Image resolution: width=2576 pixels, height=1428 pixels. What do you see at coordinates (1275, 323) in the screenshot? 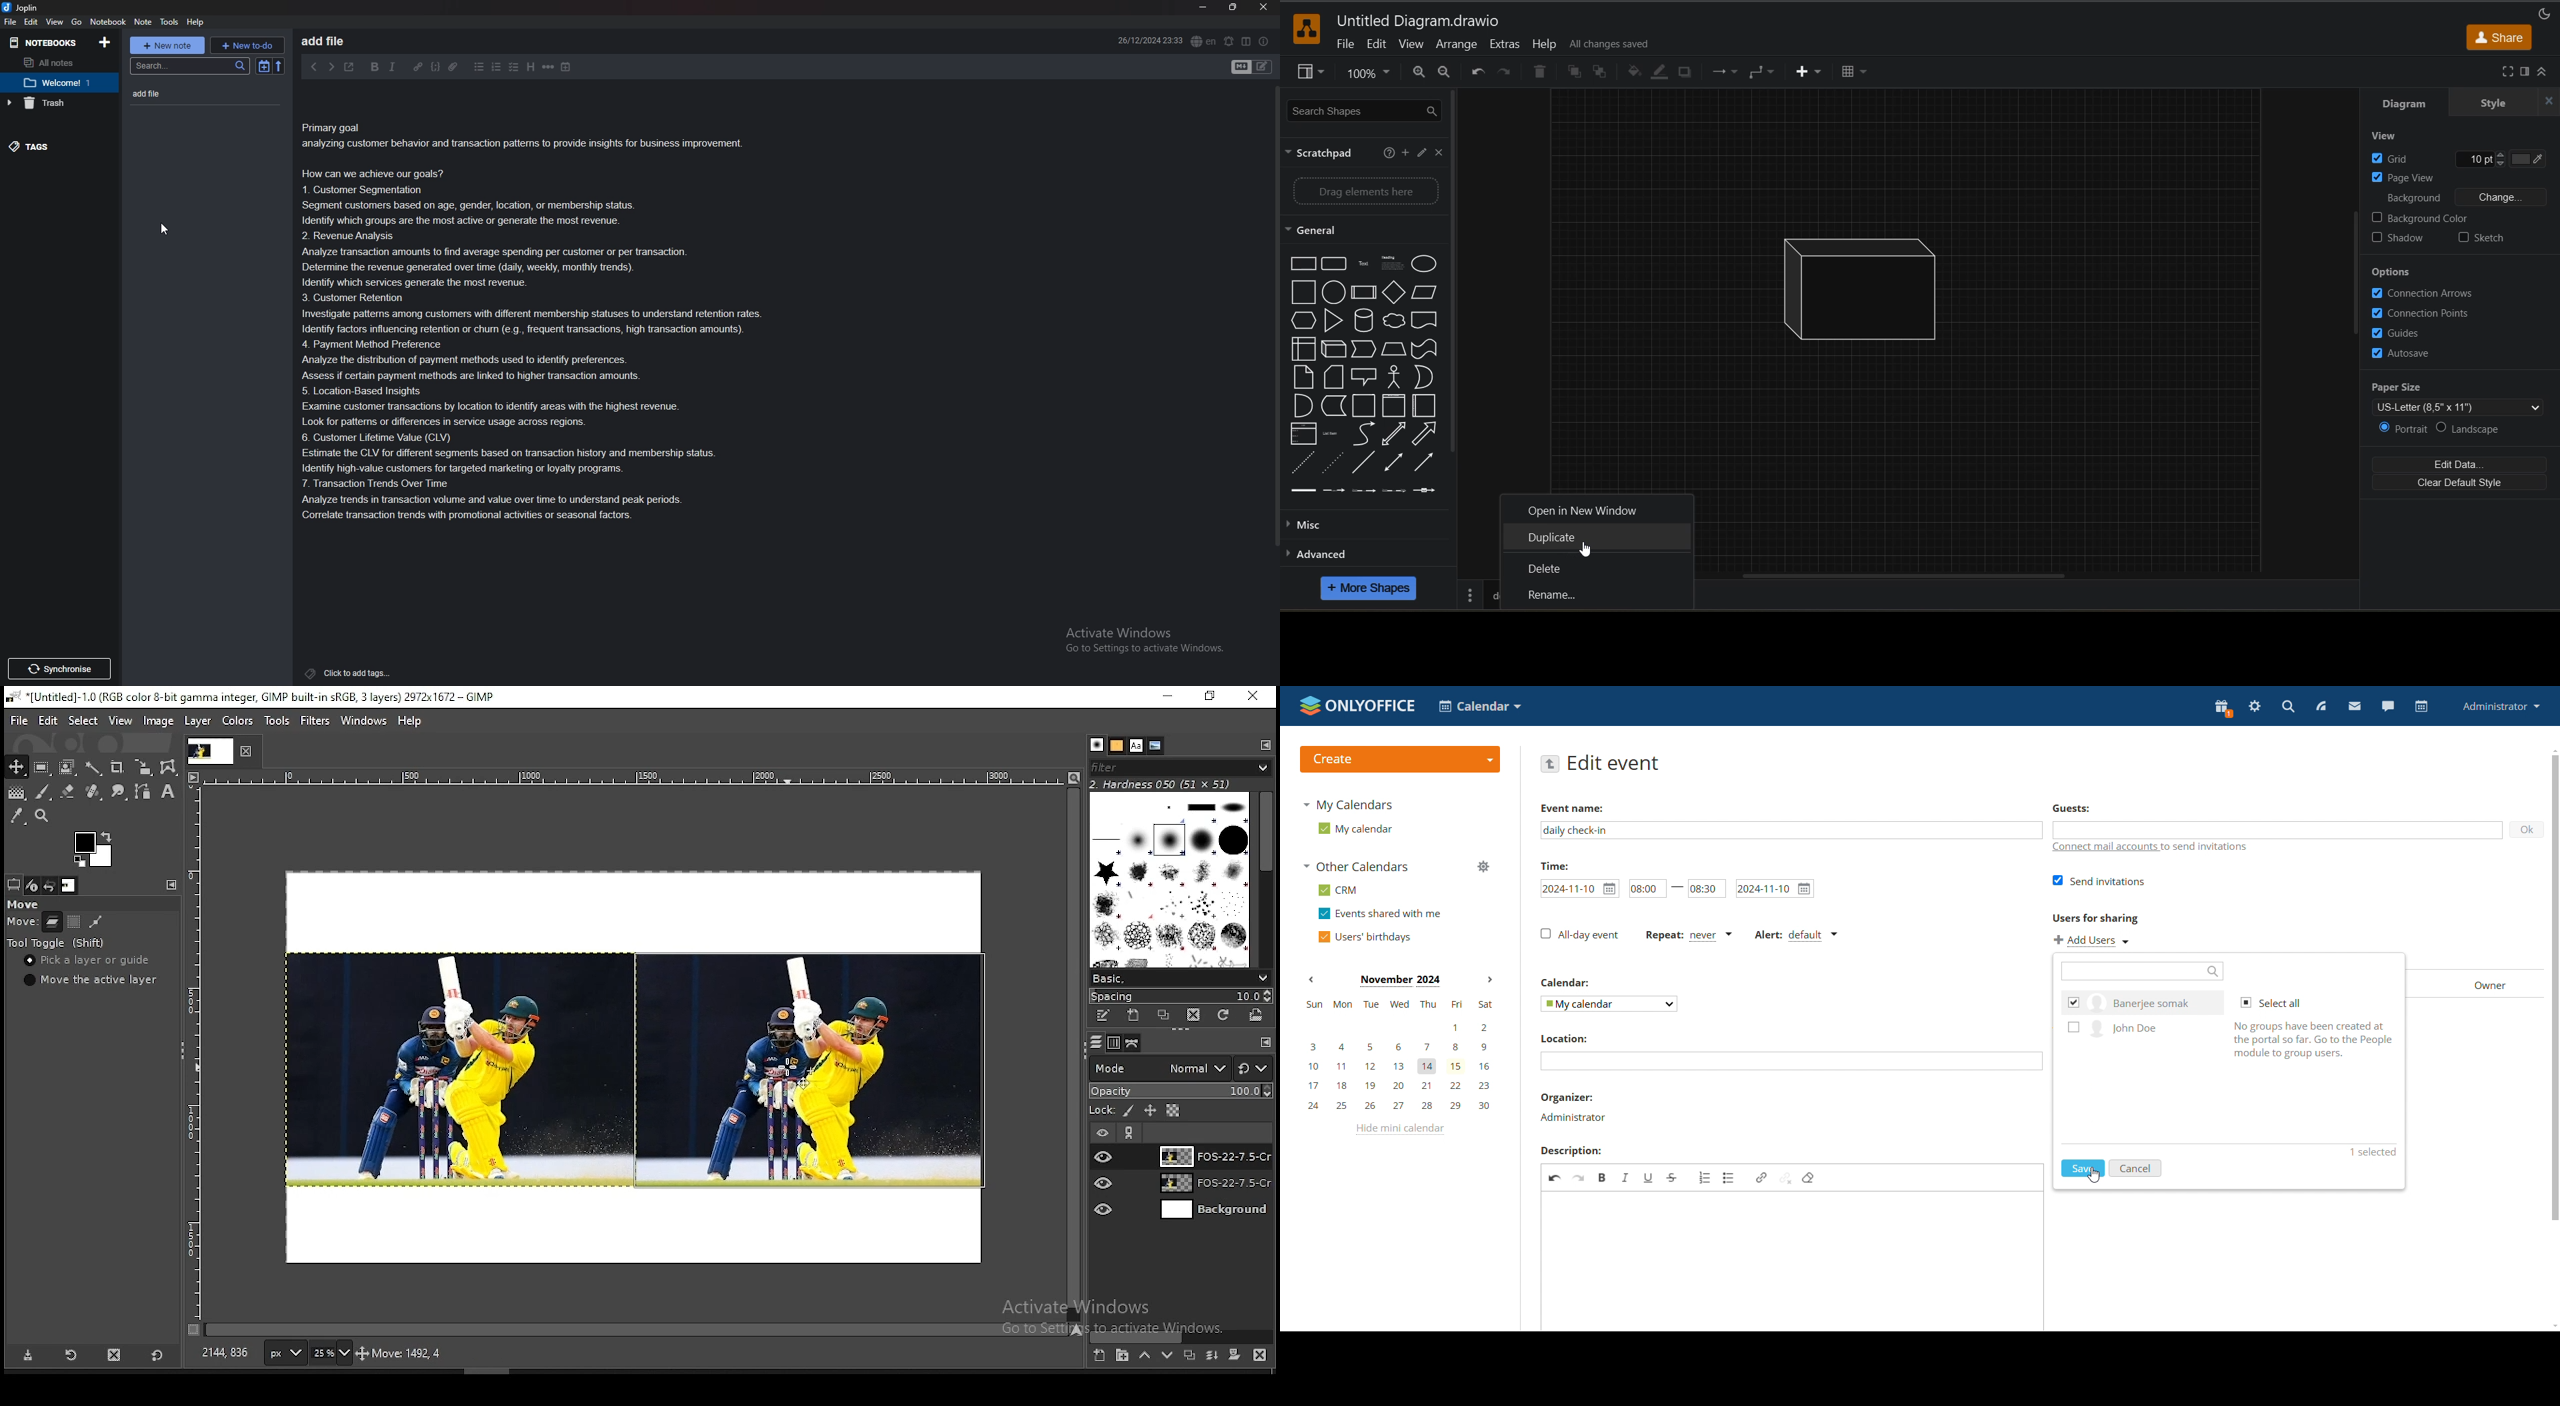
I see `Scroll bar` at bounding box center [1275, 323].